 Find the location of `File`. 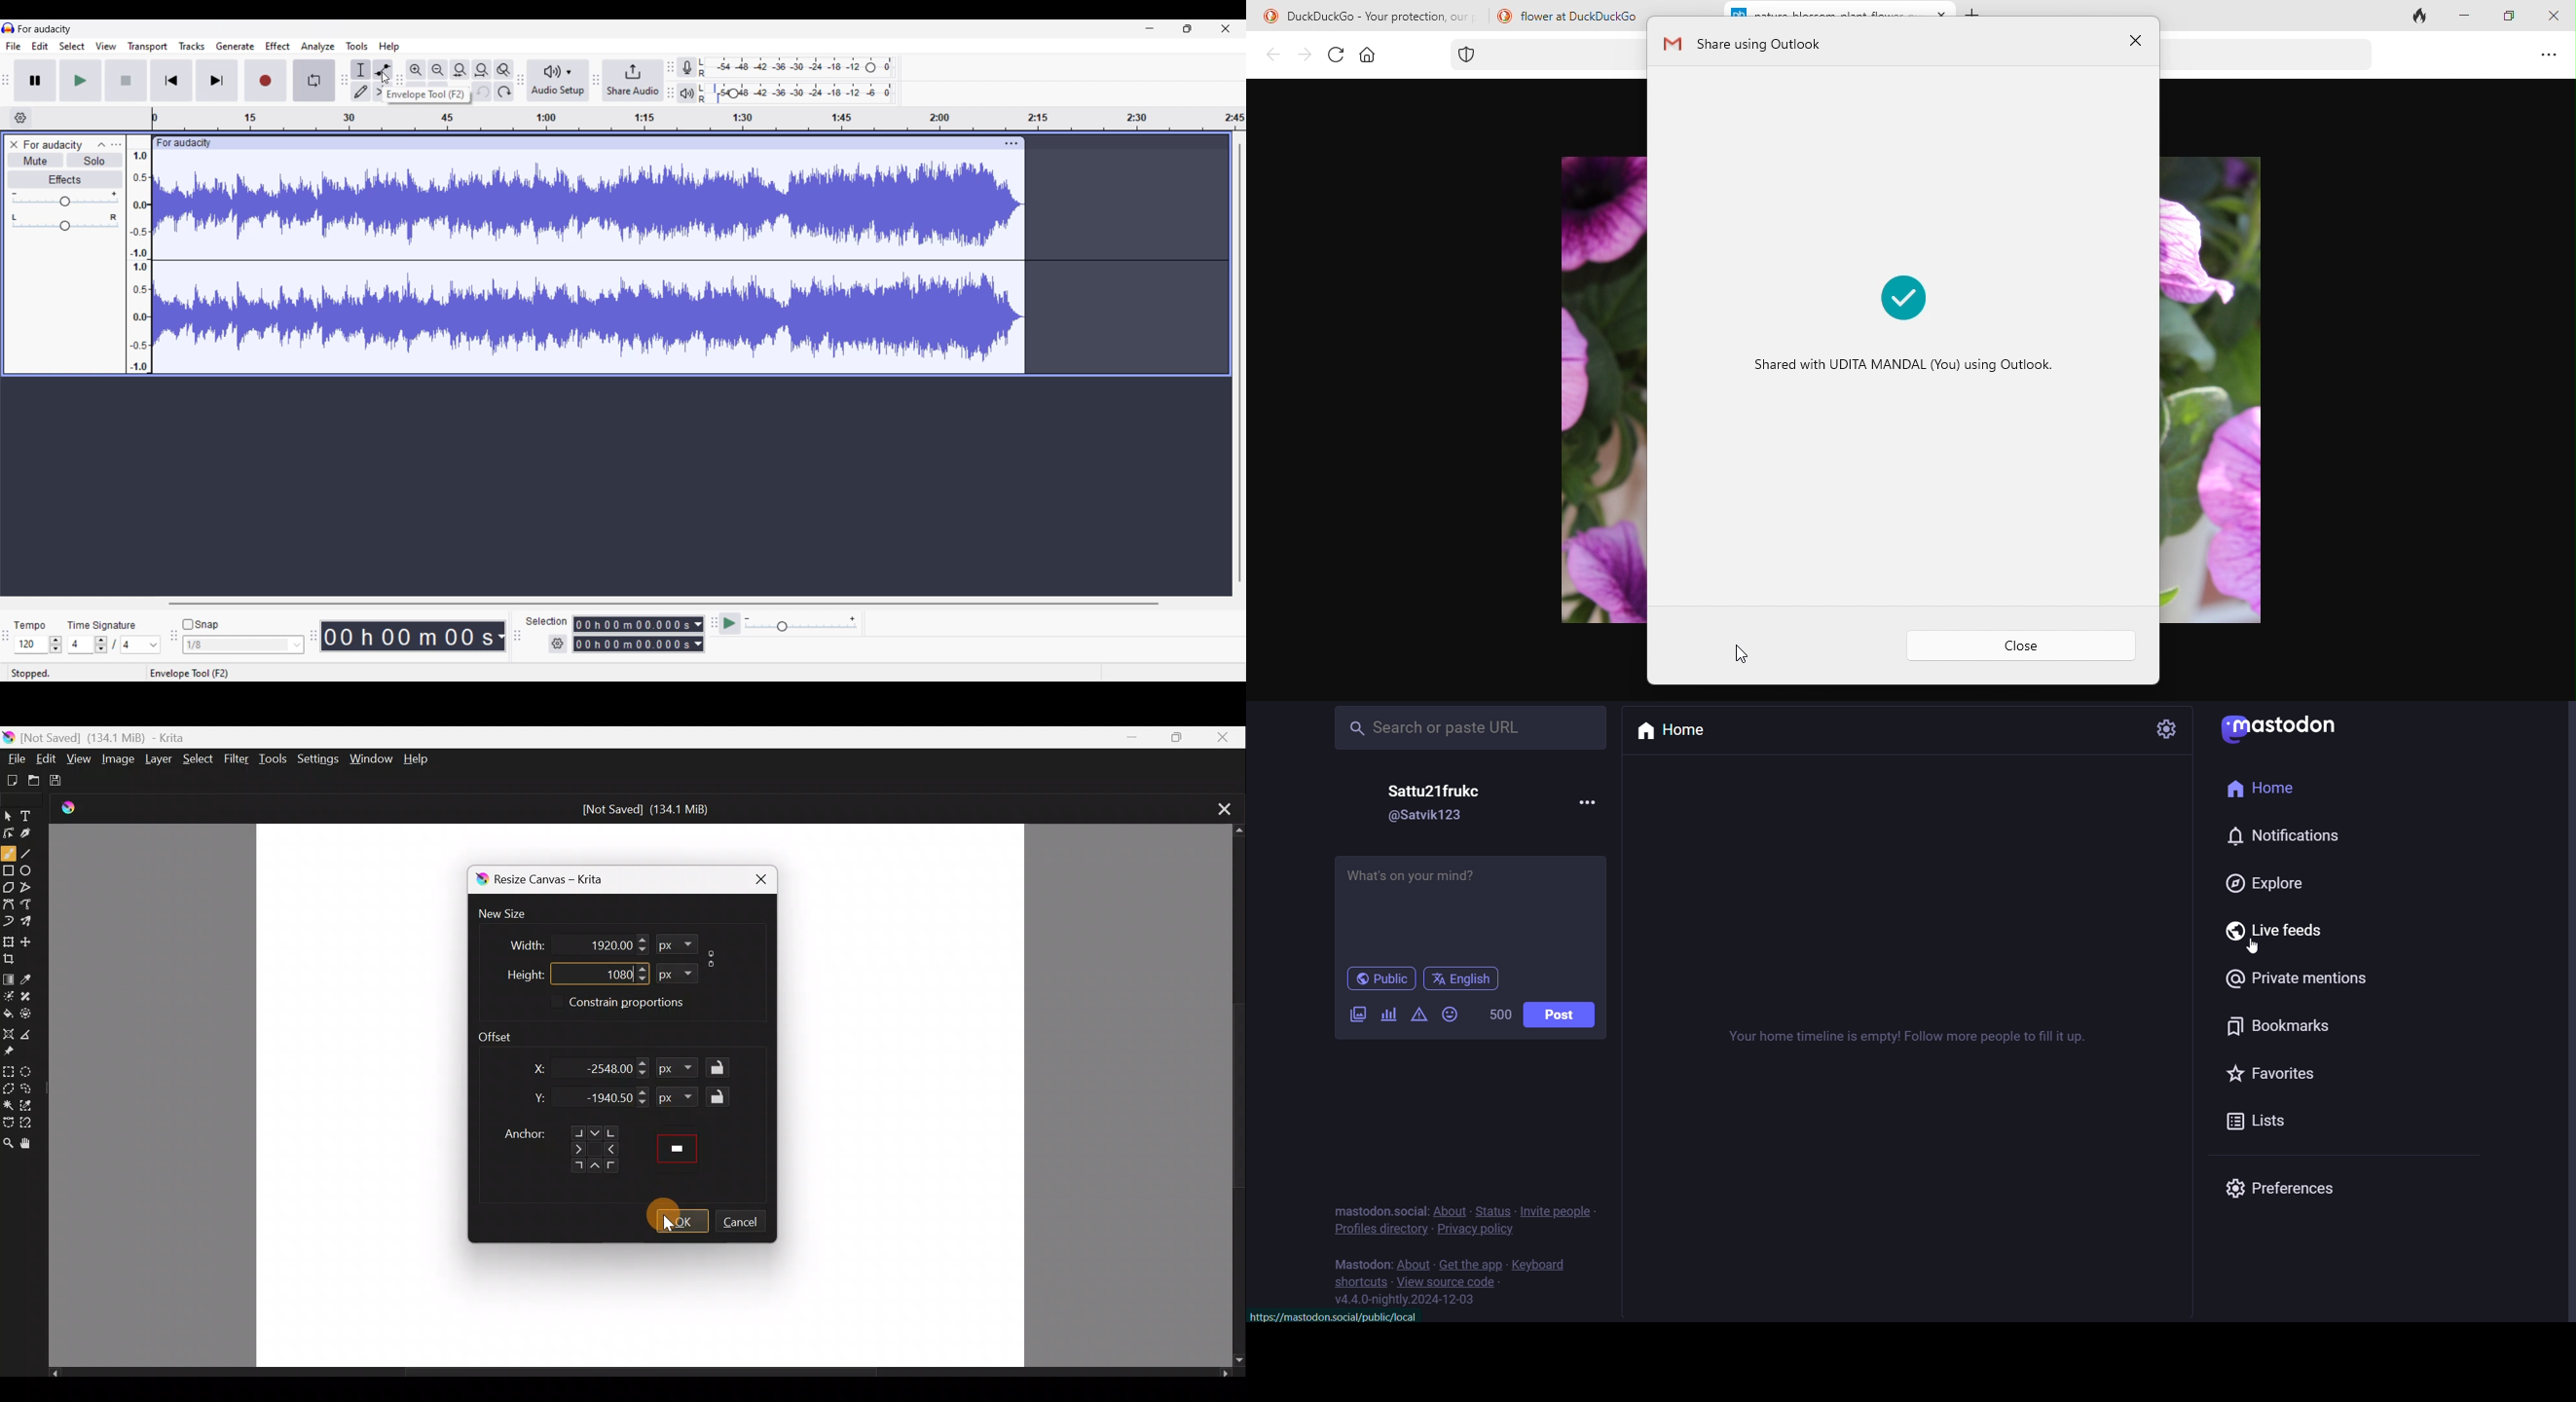

File is located at coordinates (14, 46).